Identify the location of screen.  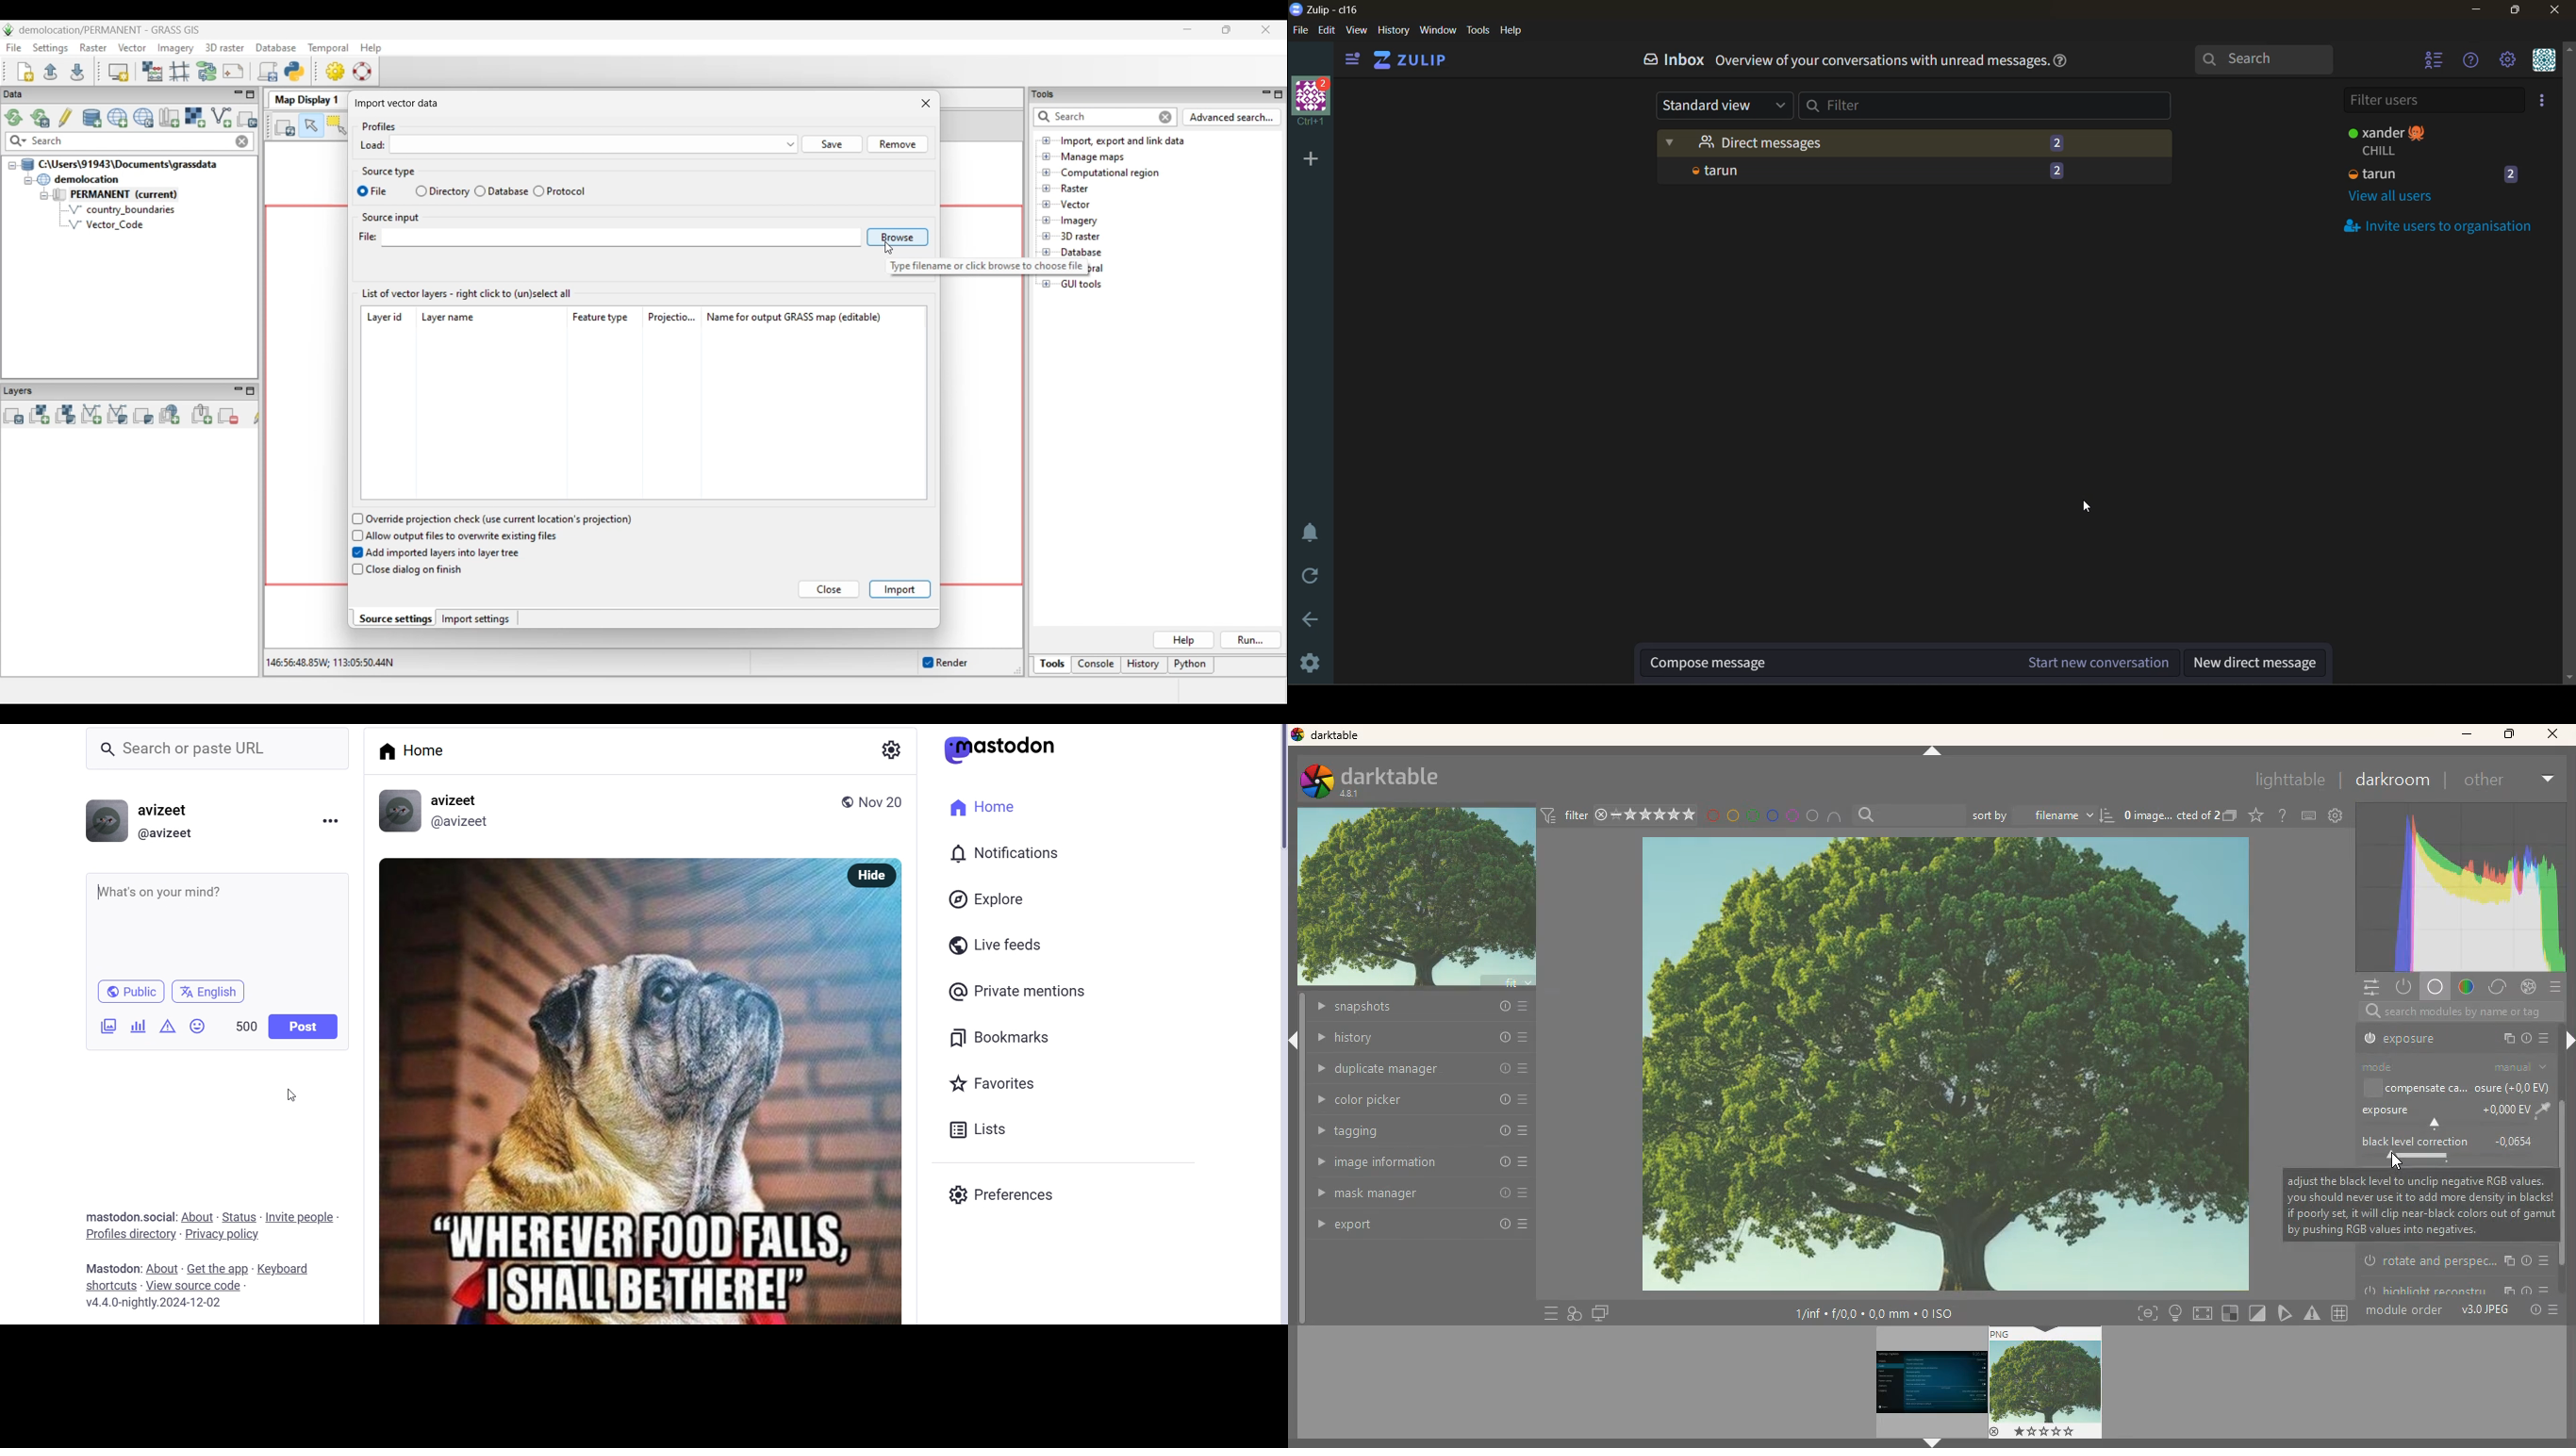
(1601, 1312).